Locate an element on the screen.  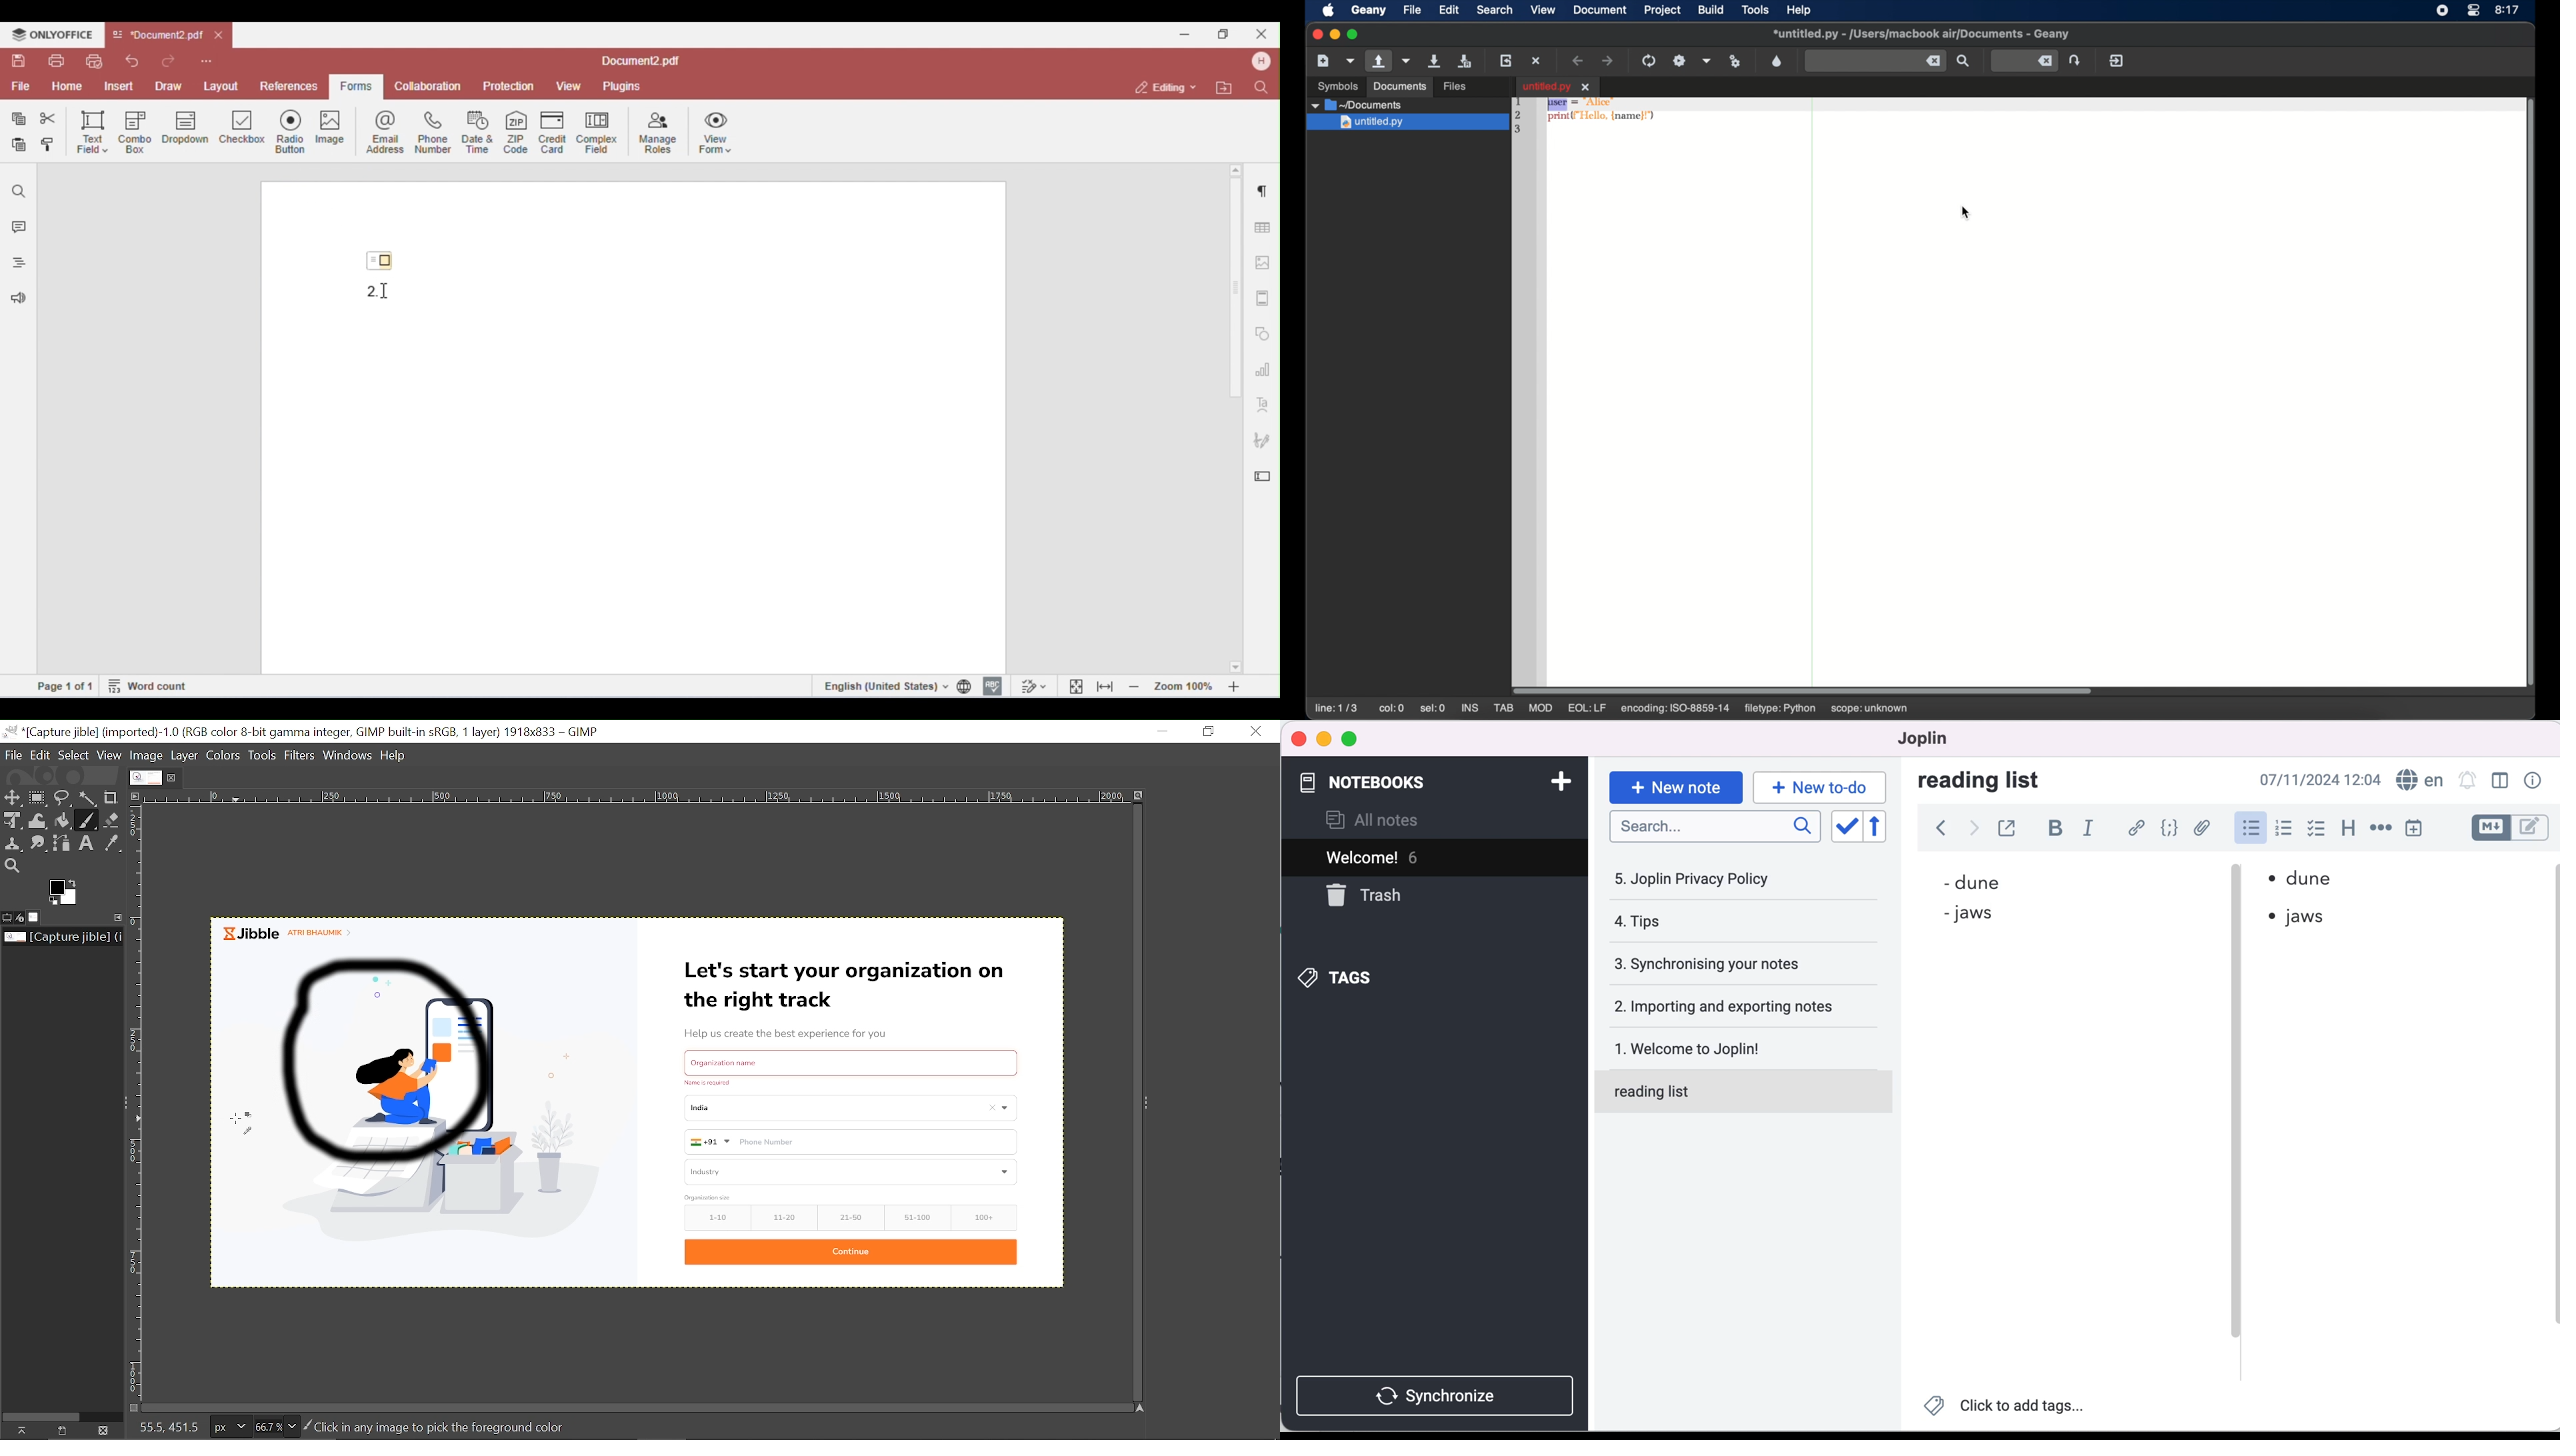
all notes is located at coordinates (1391, 820).